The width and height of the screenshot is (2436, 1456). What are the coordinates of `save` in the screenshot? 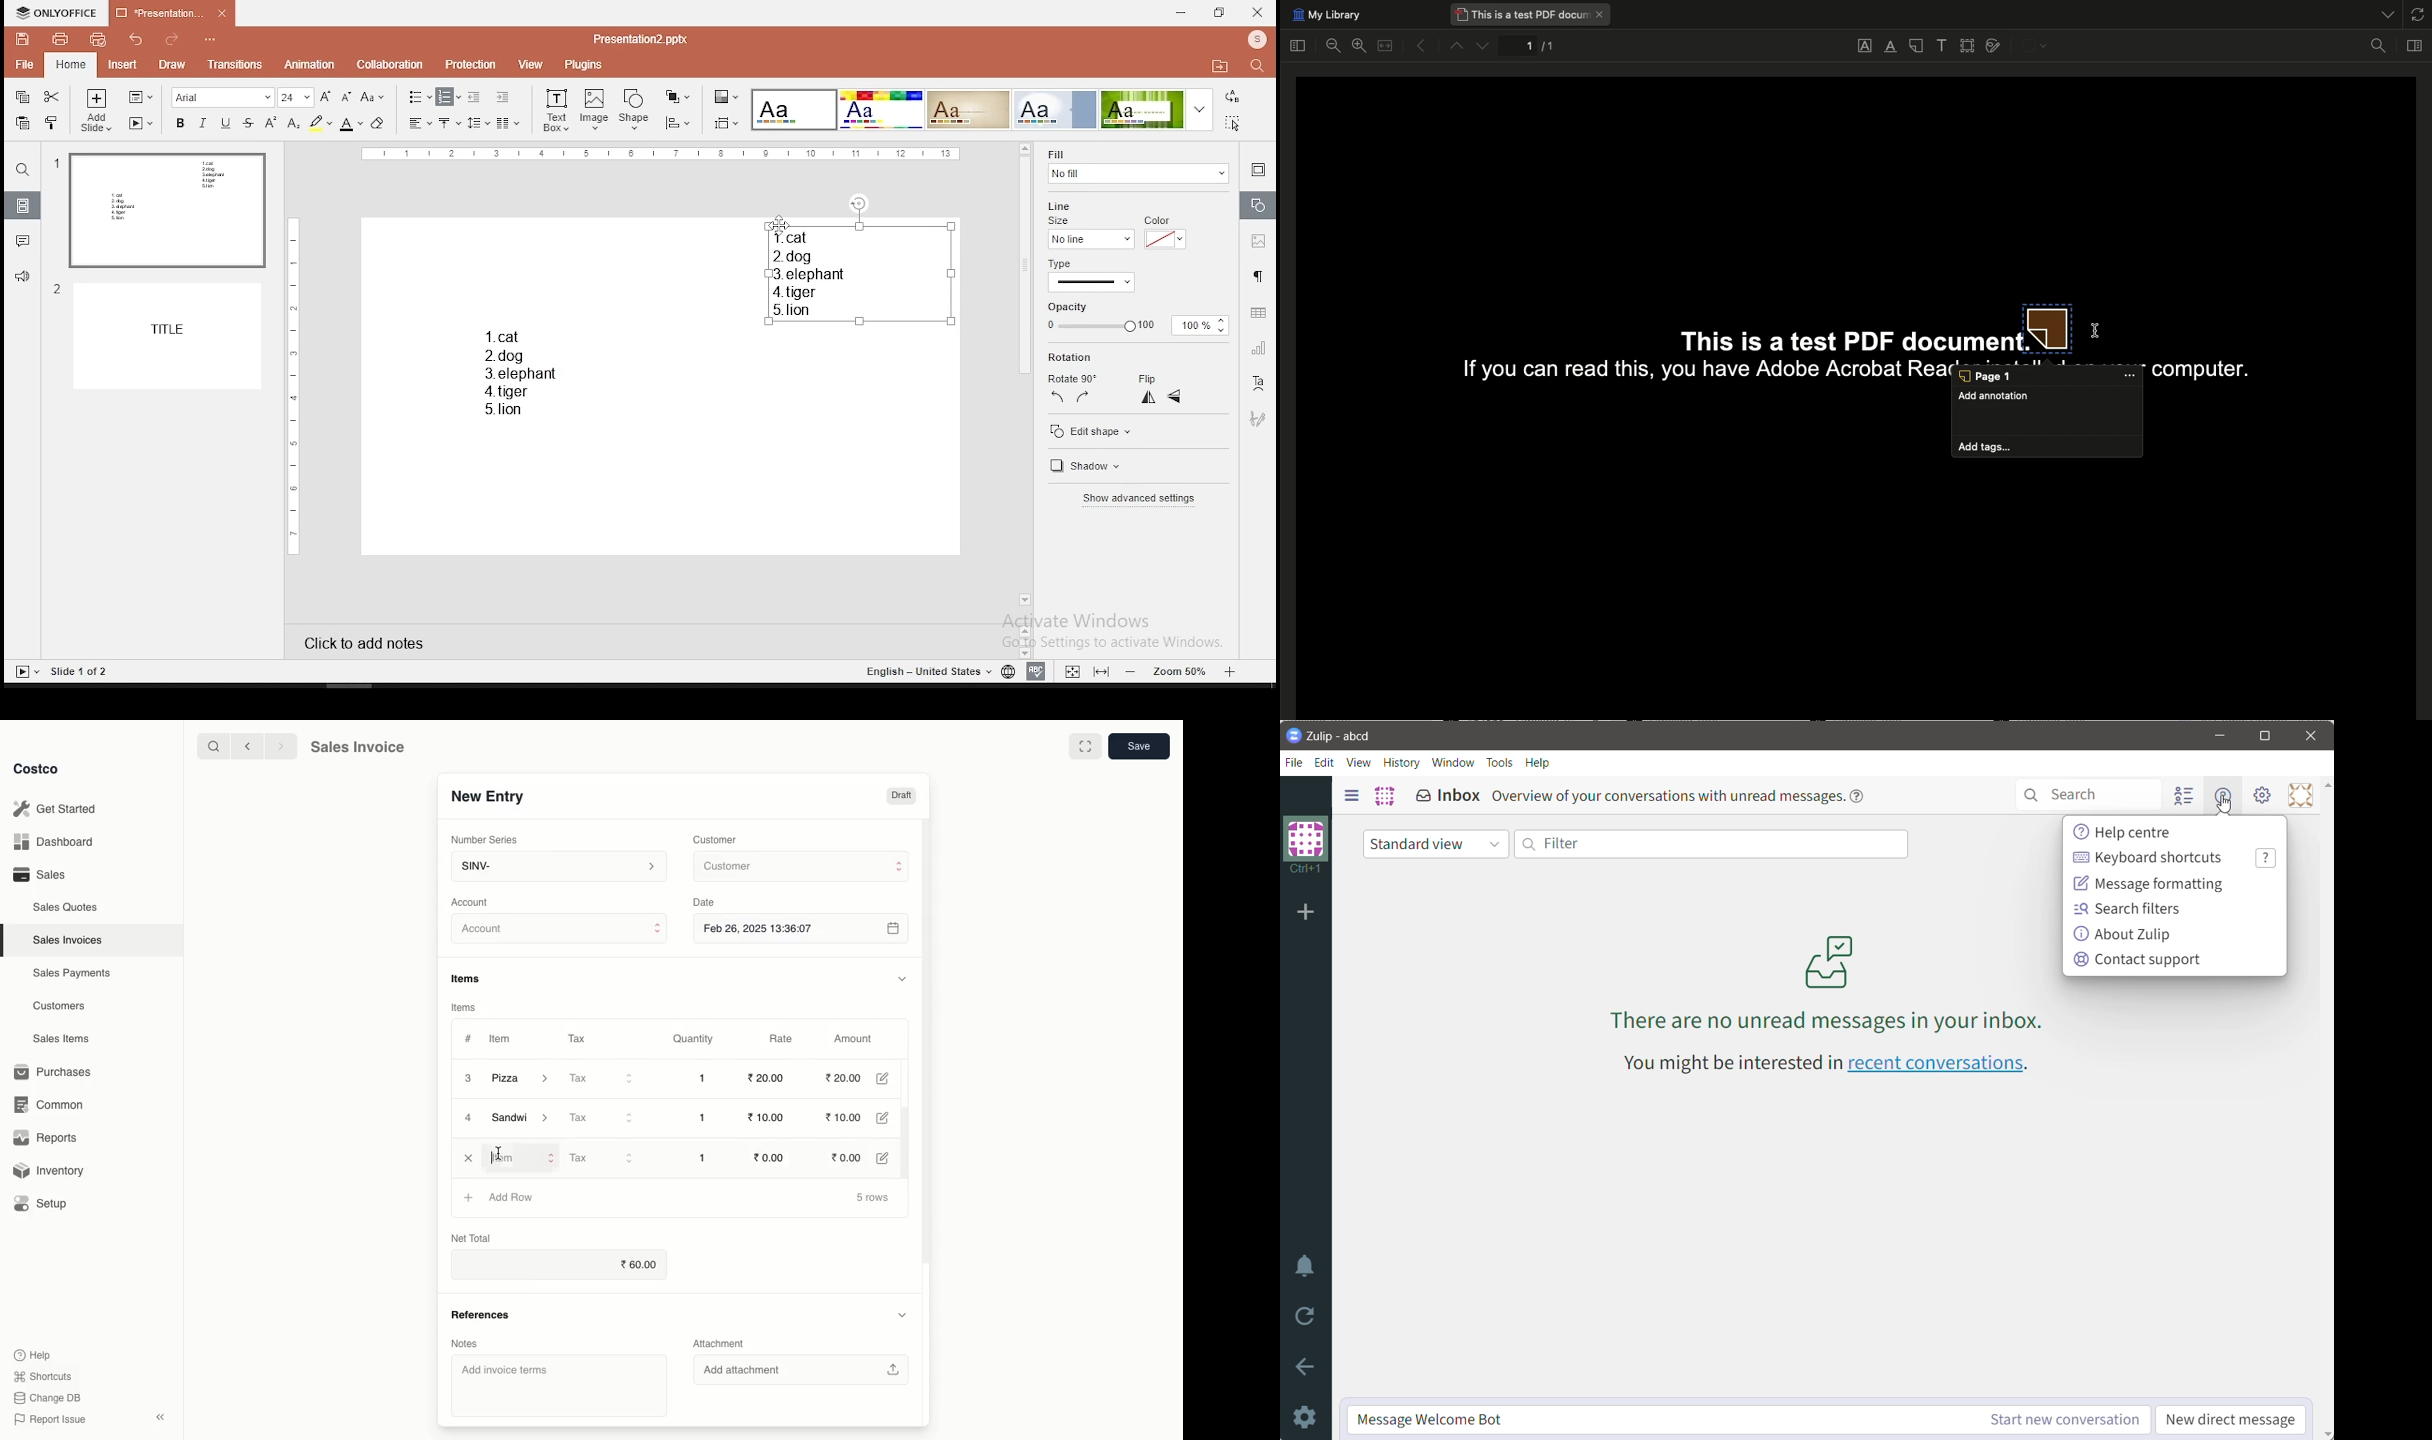 It's located at (22, 38).